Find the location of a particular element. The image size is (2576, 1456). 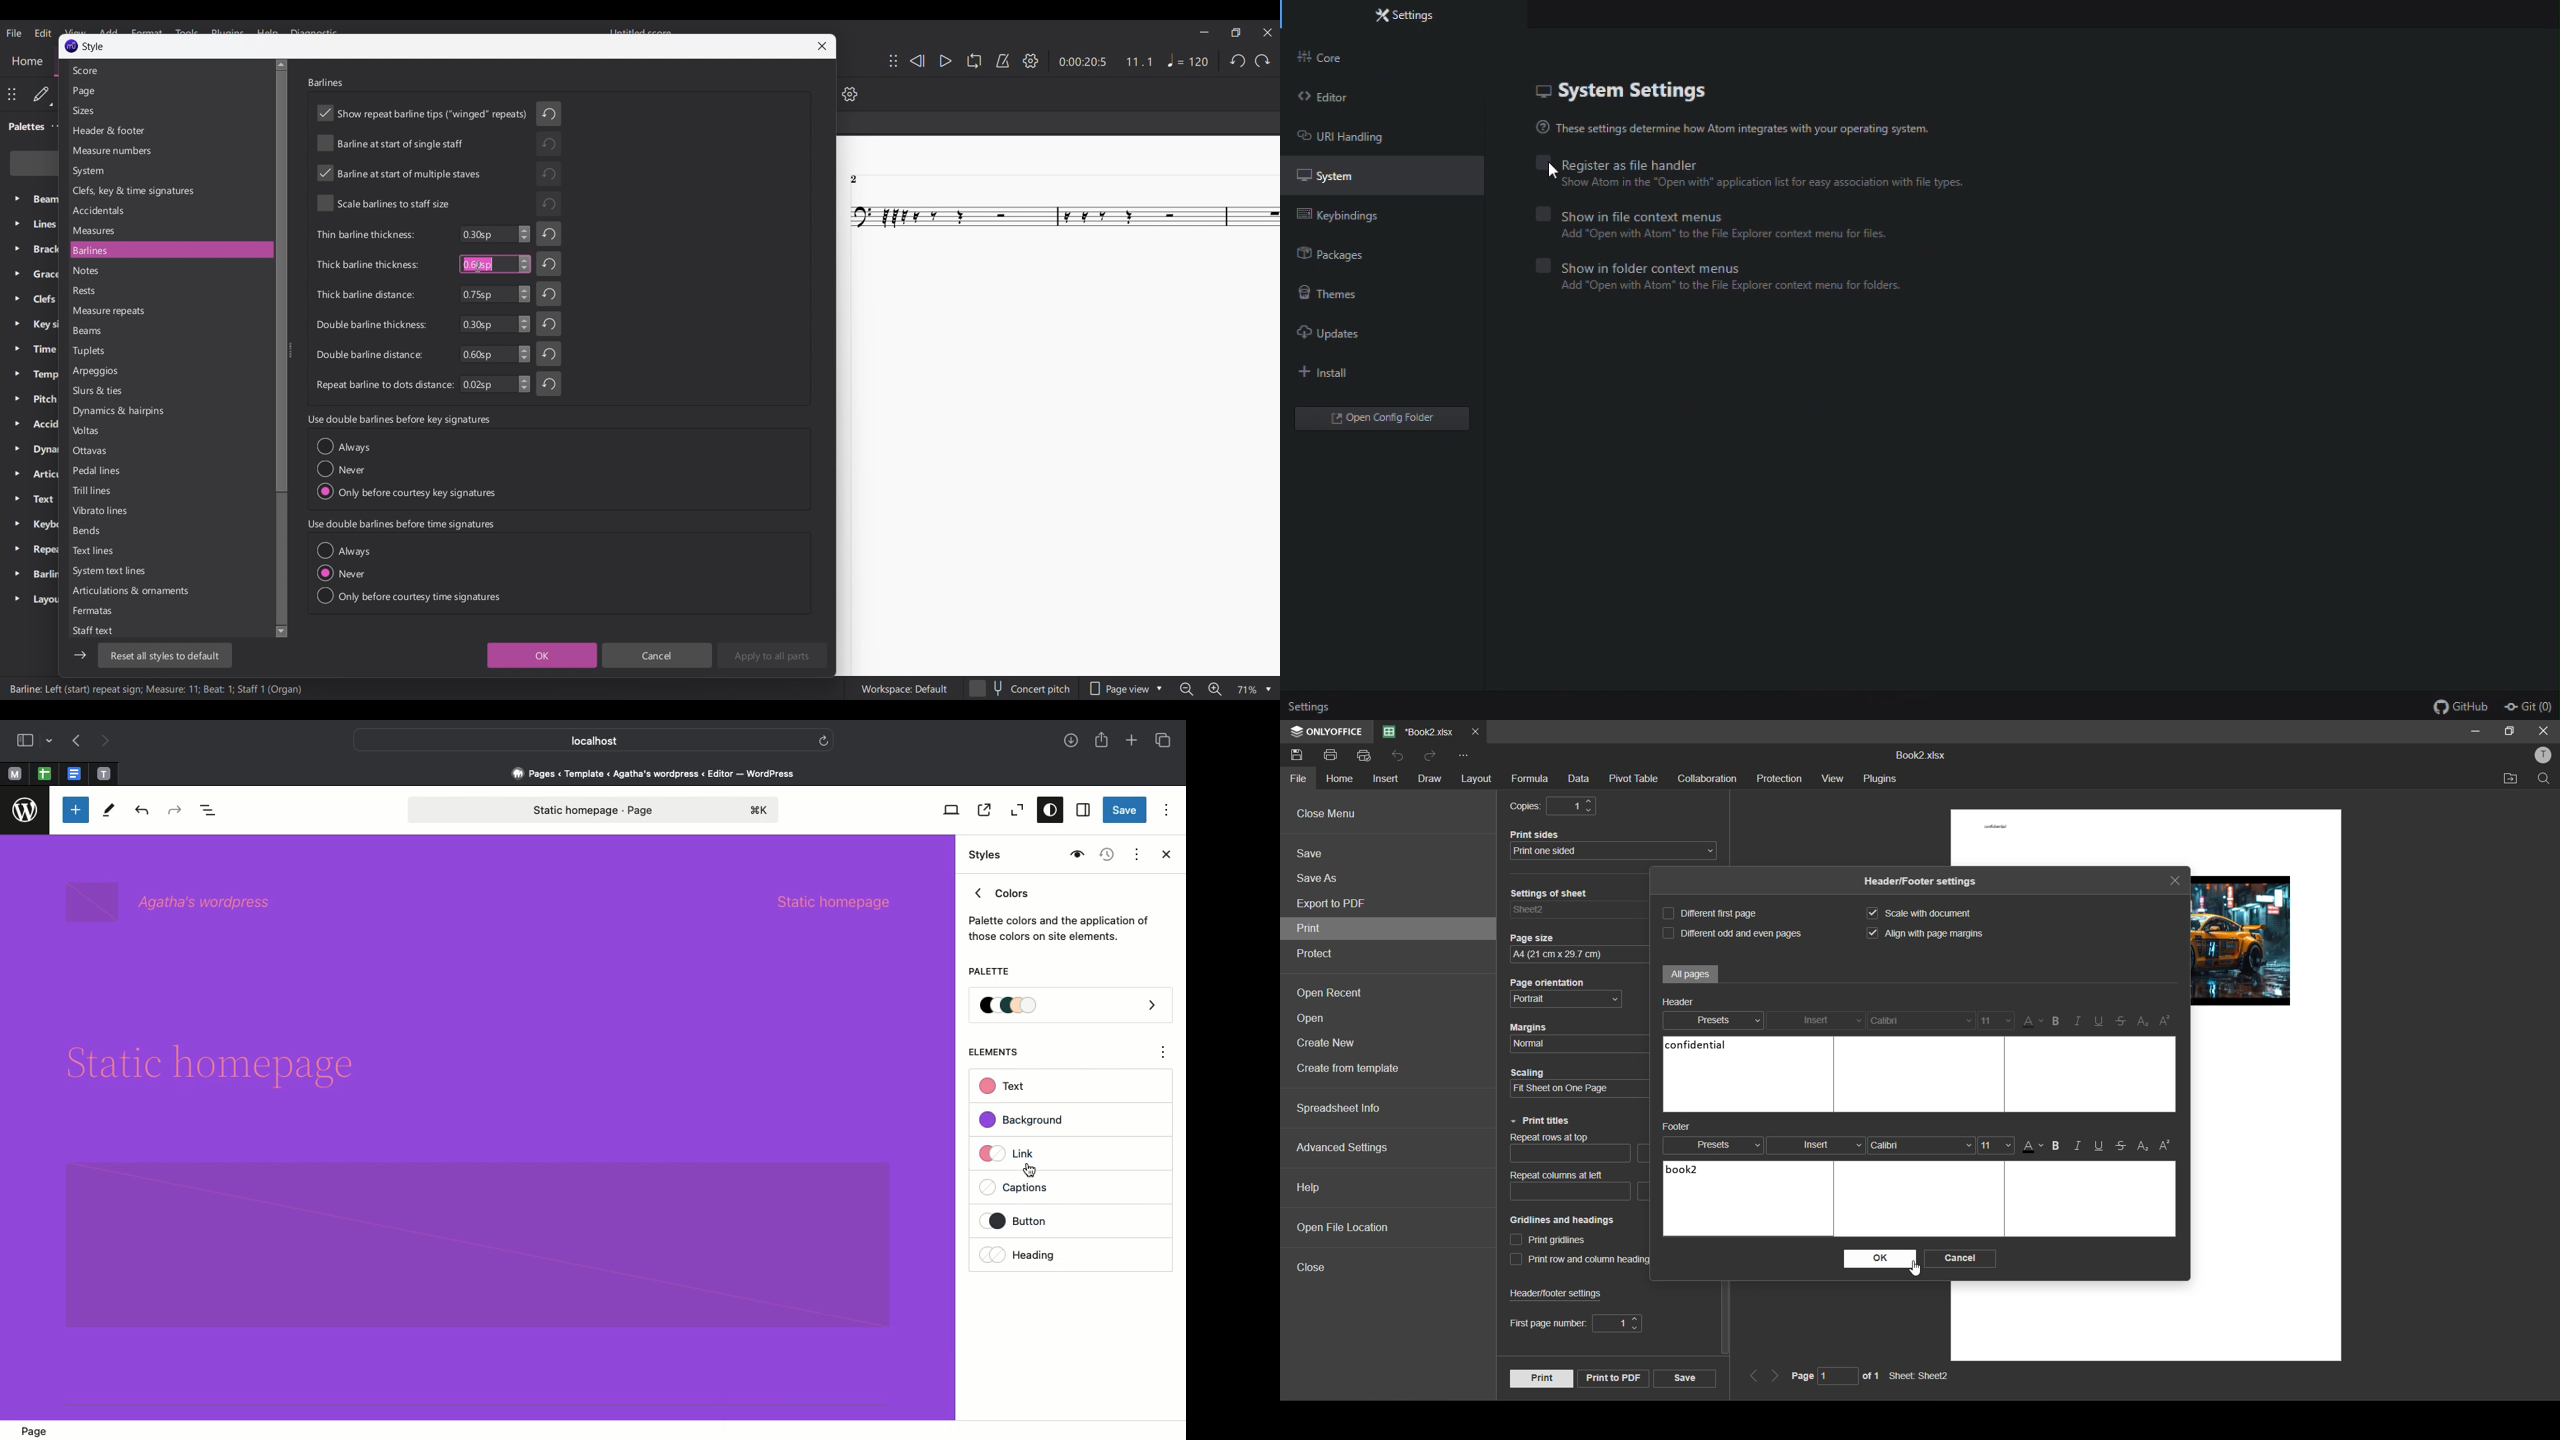

print sides is located at coordinates (1615, 852).